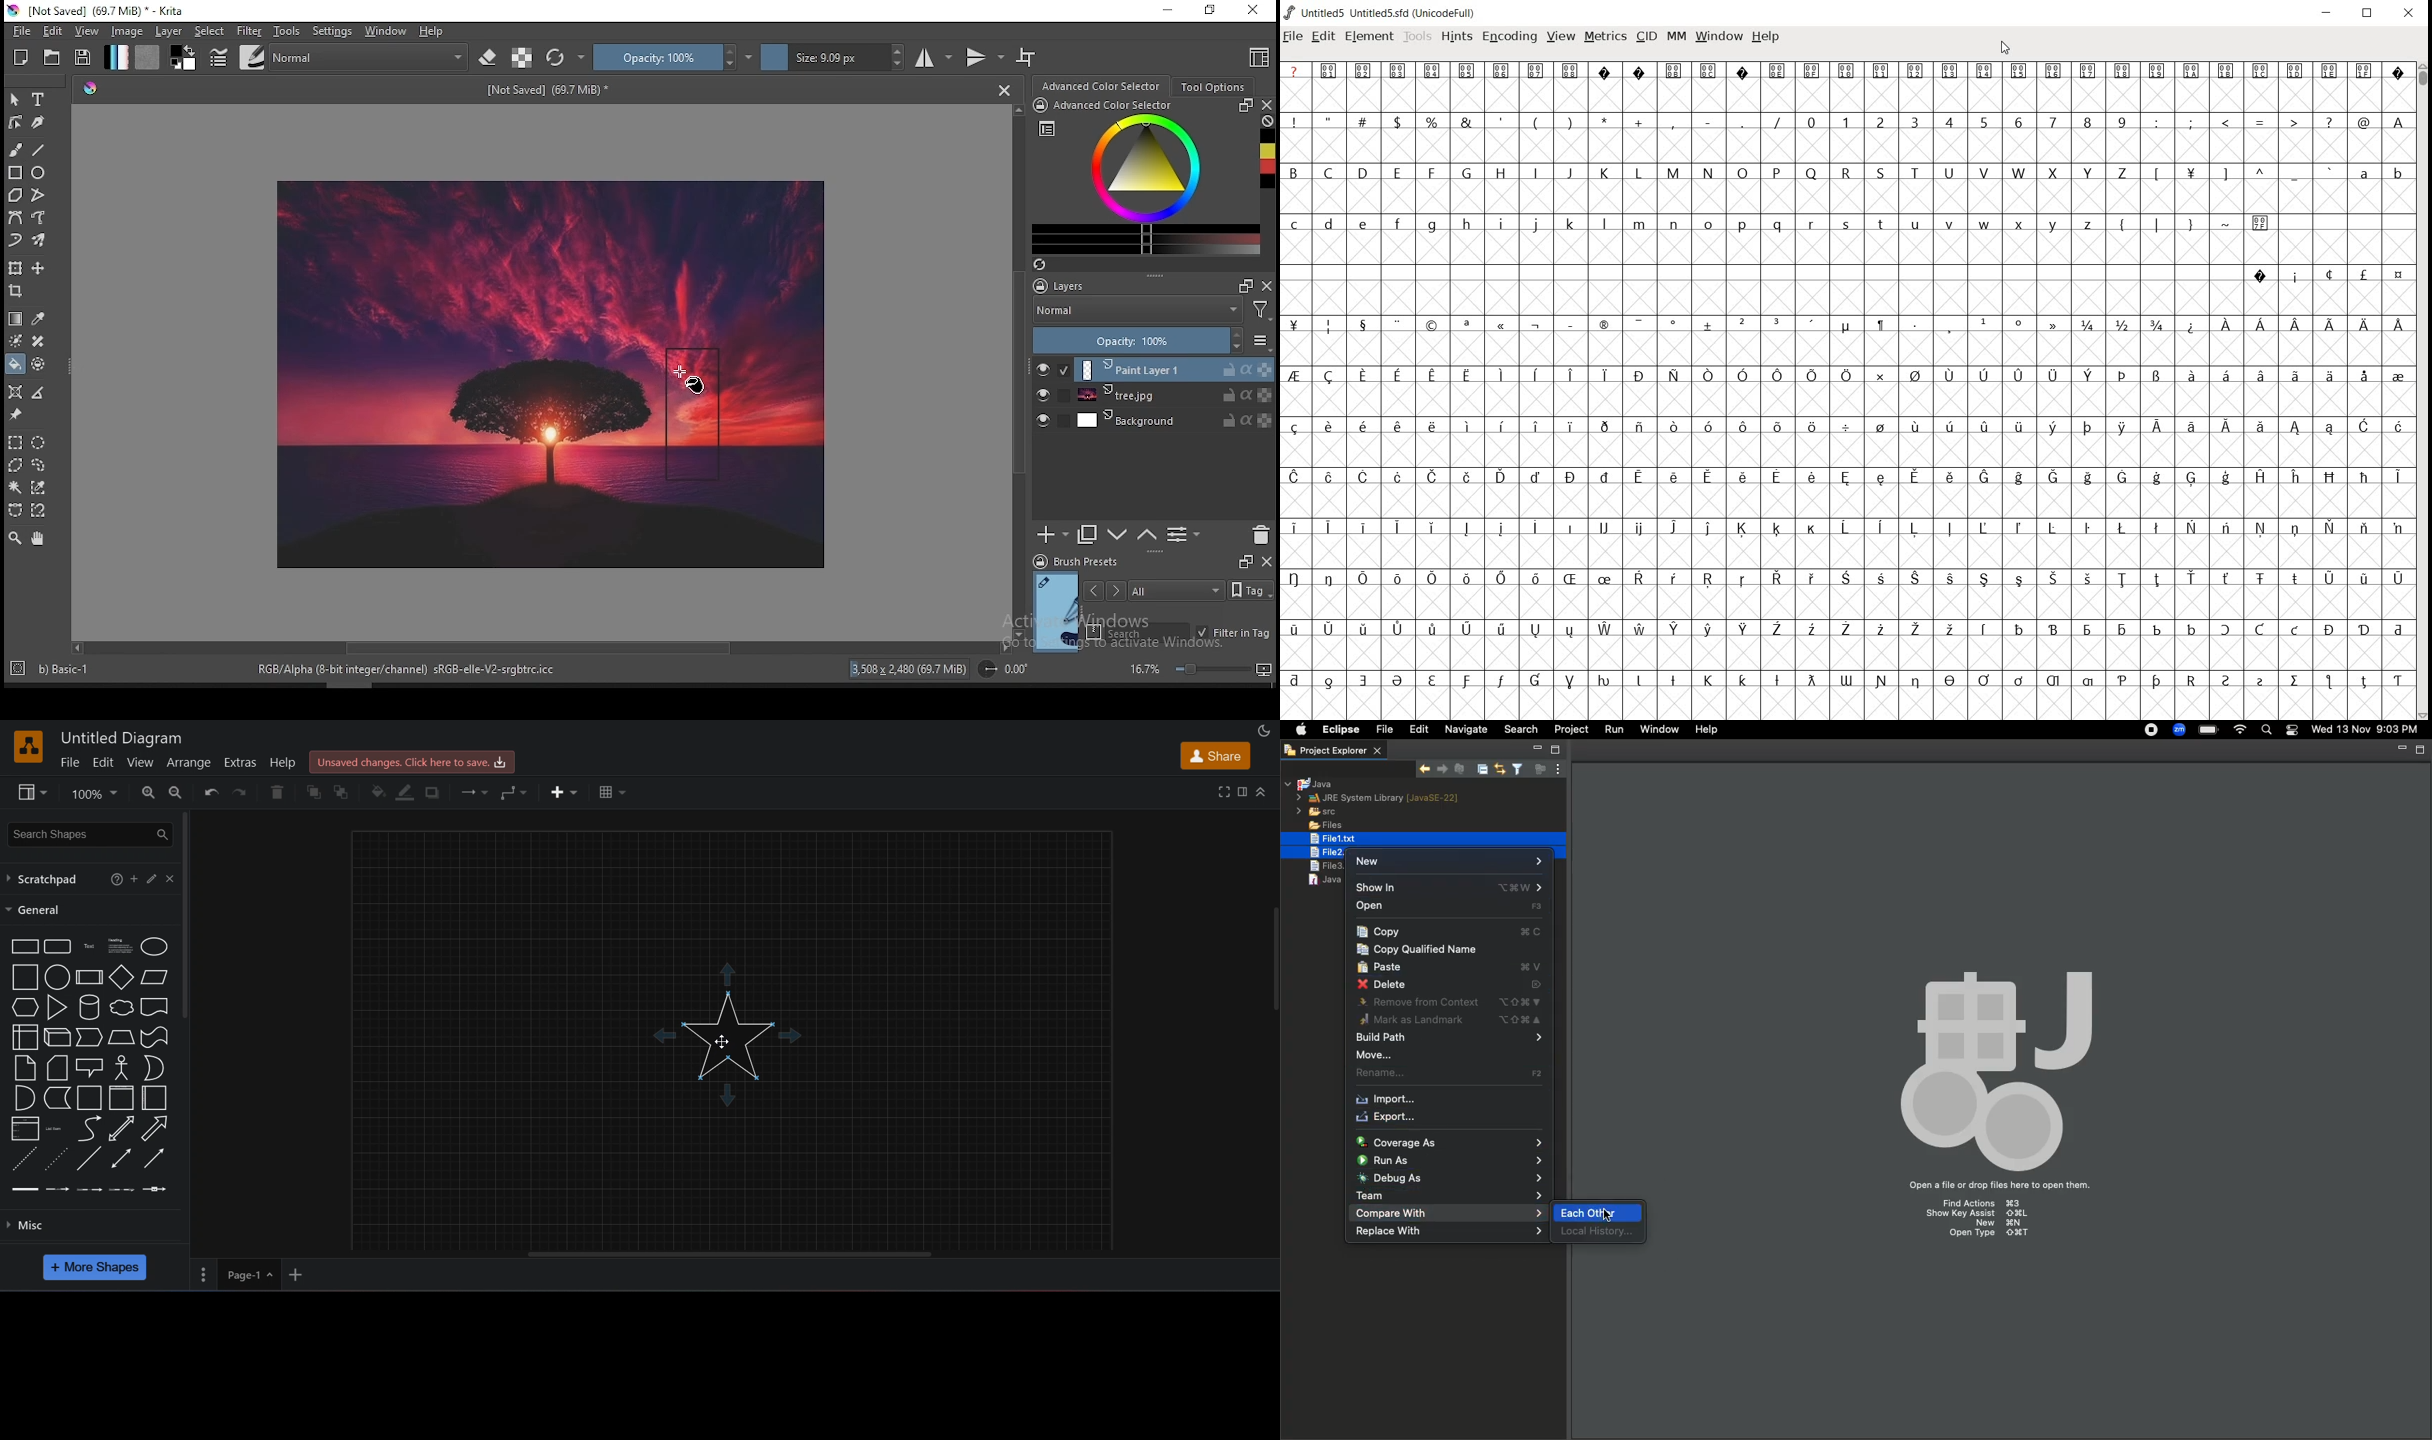  I want to click on O, so click(1744, 173).